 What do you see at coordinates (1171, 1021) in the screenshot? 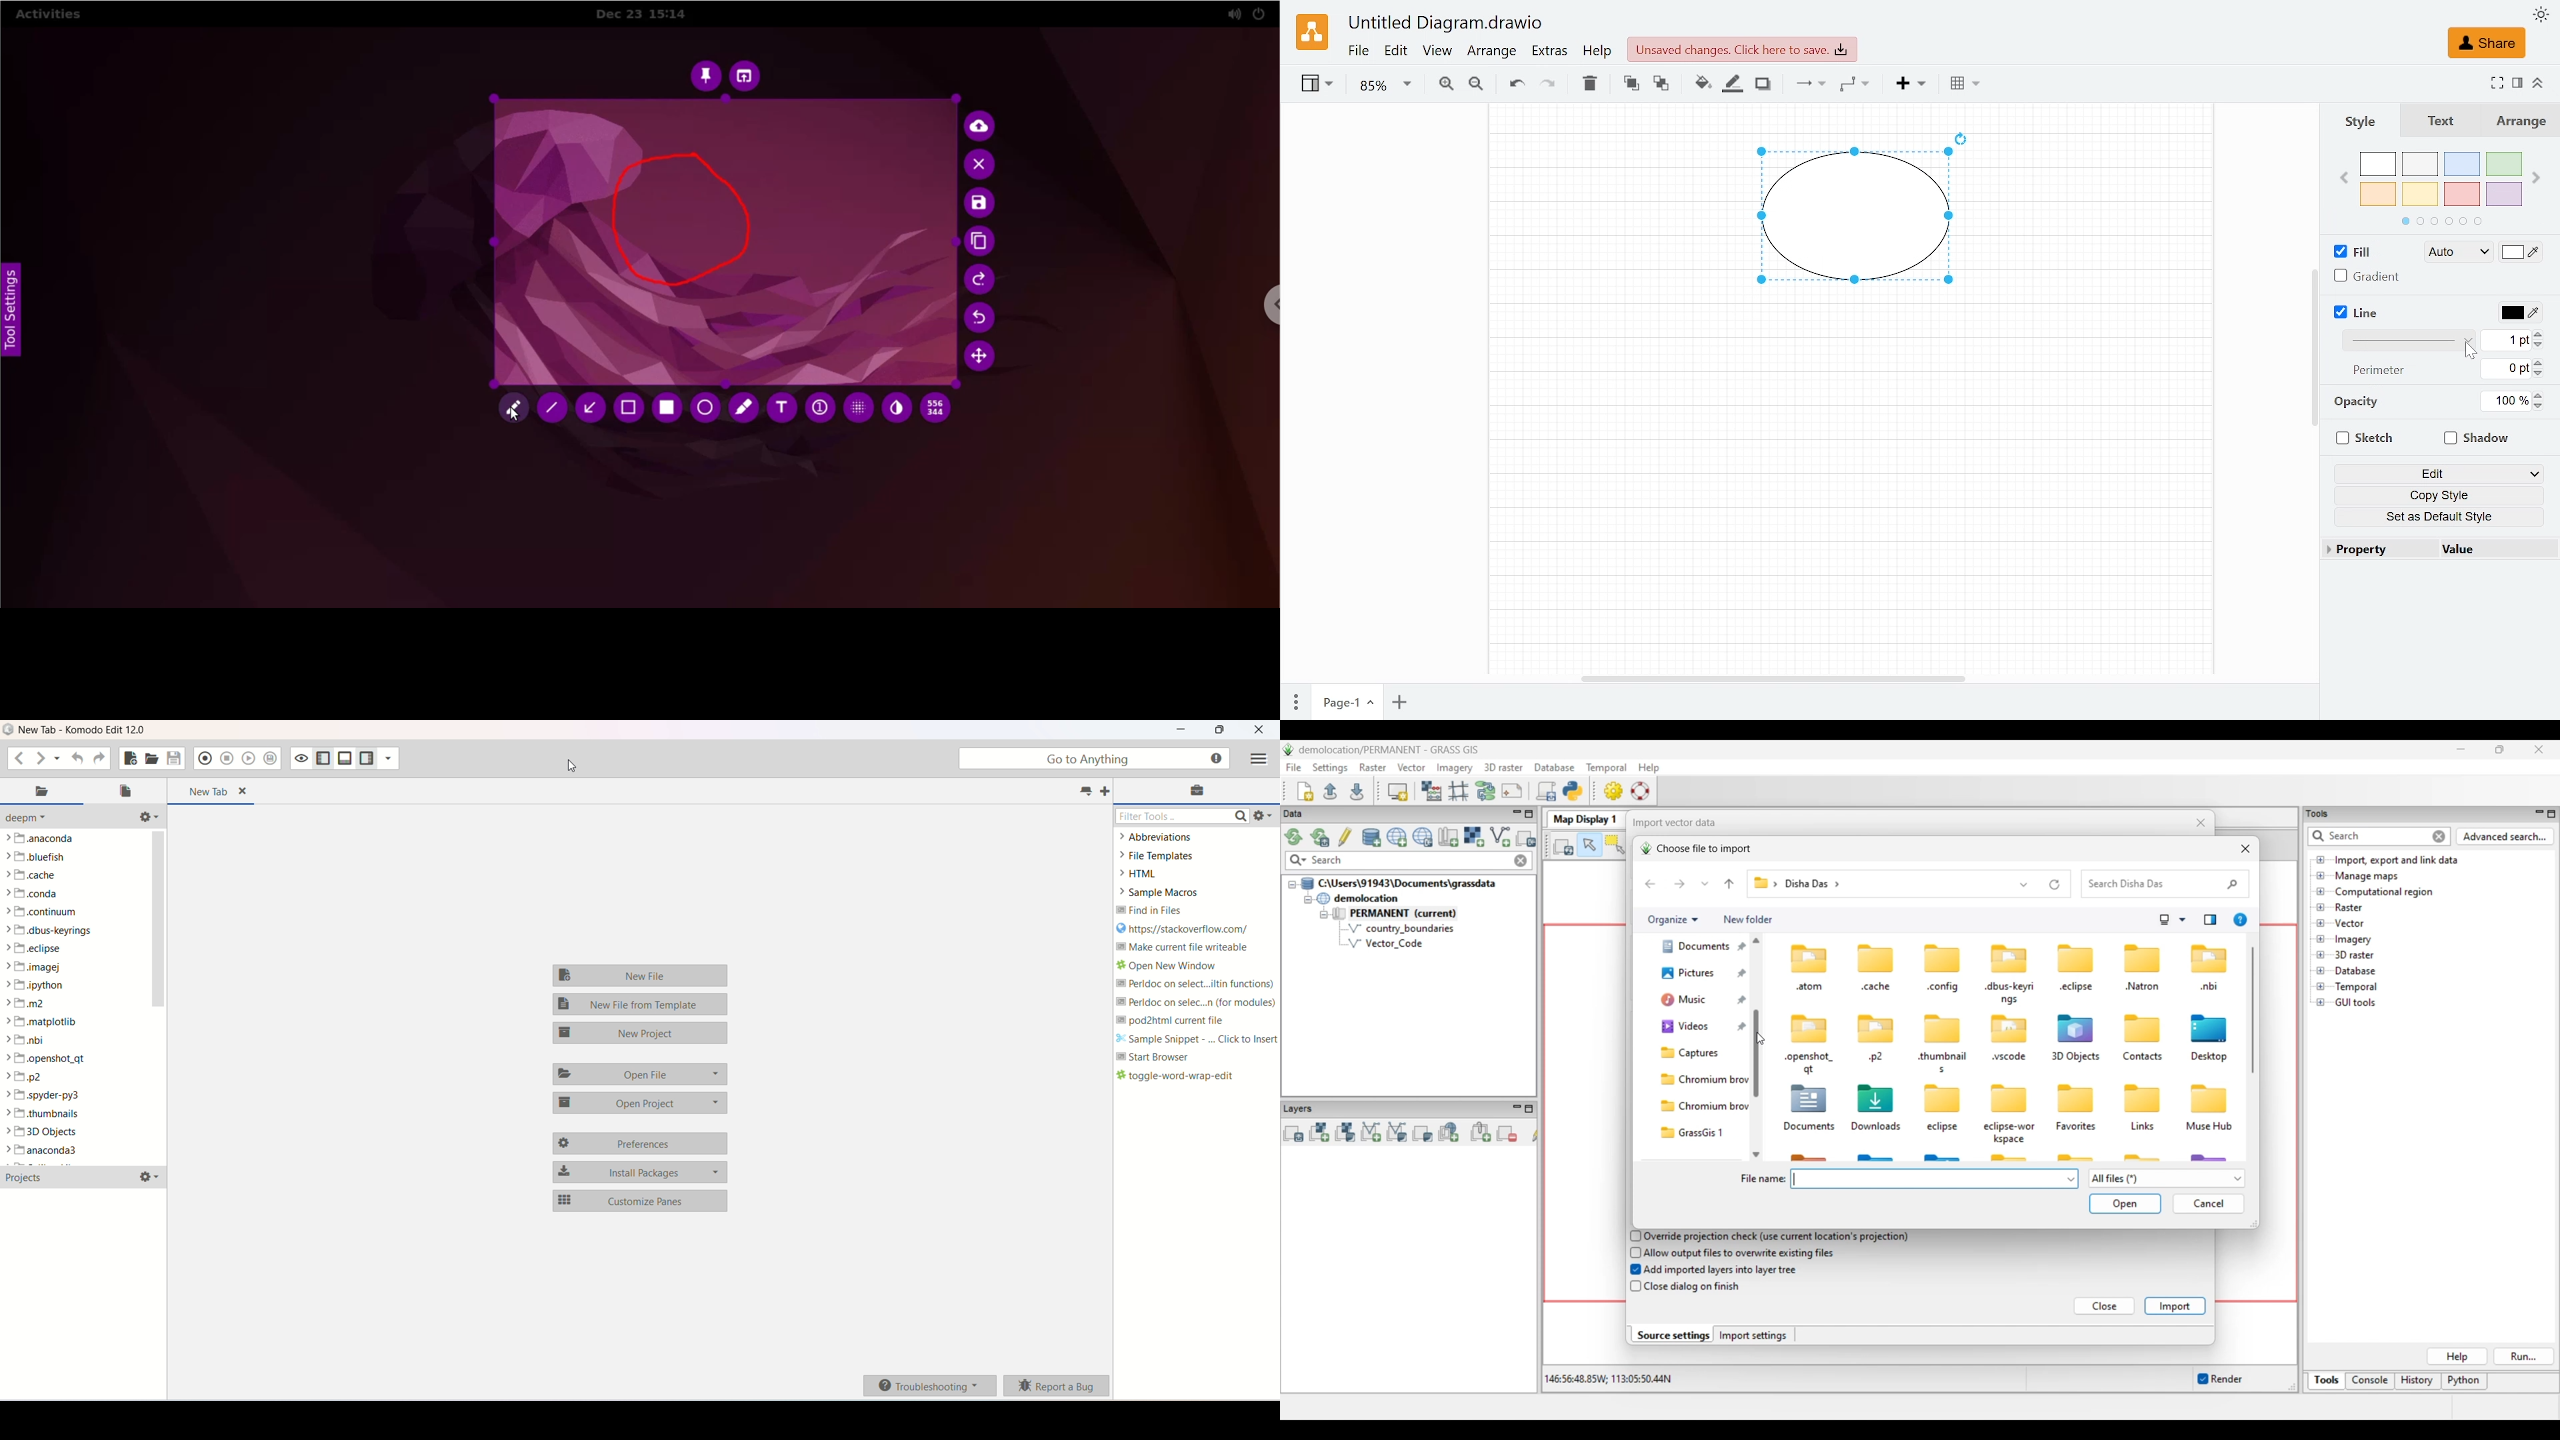
I see `pod2html` at bounding box center [1171, 1021].